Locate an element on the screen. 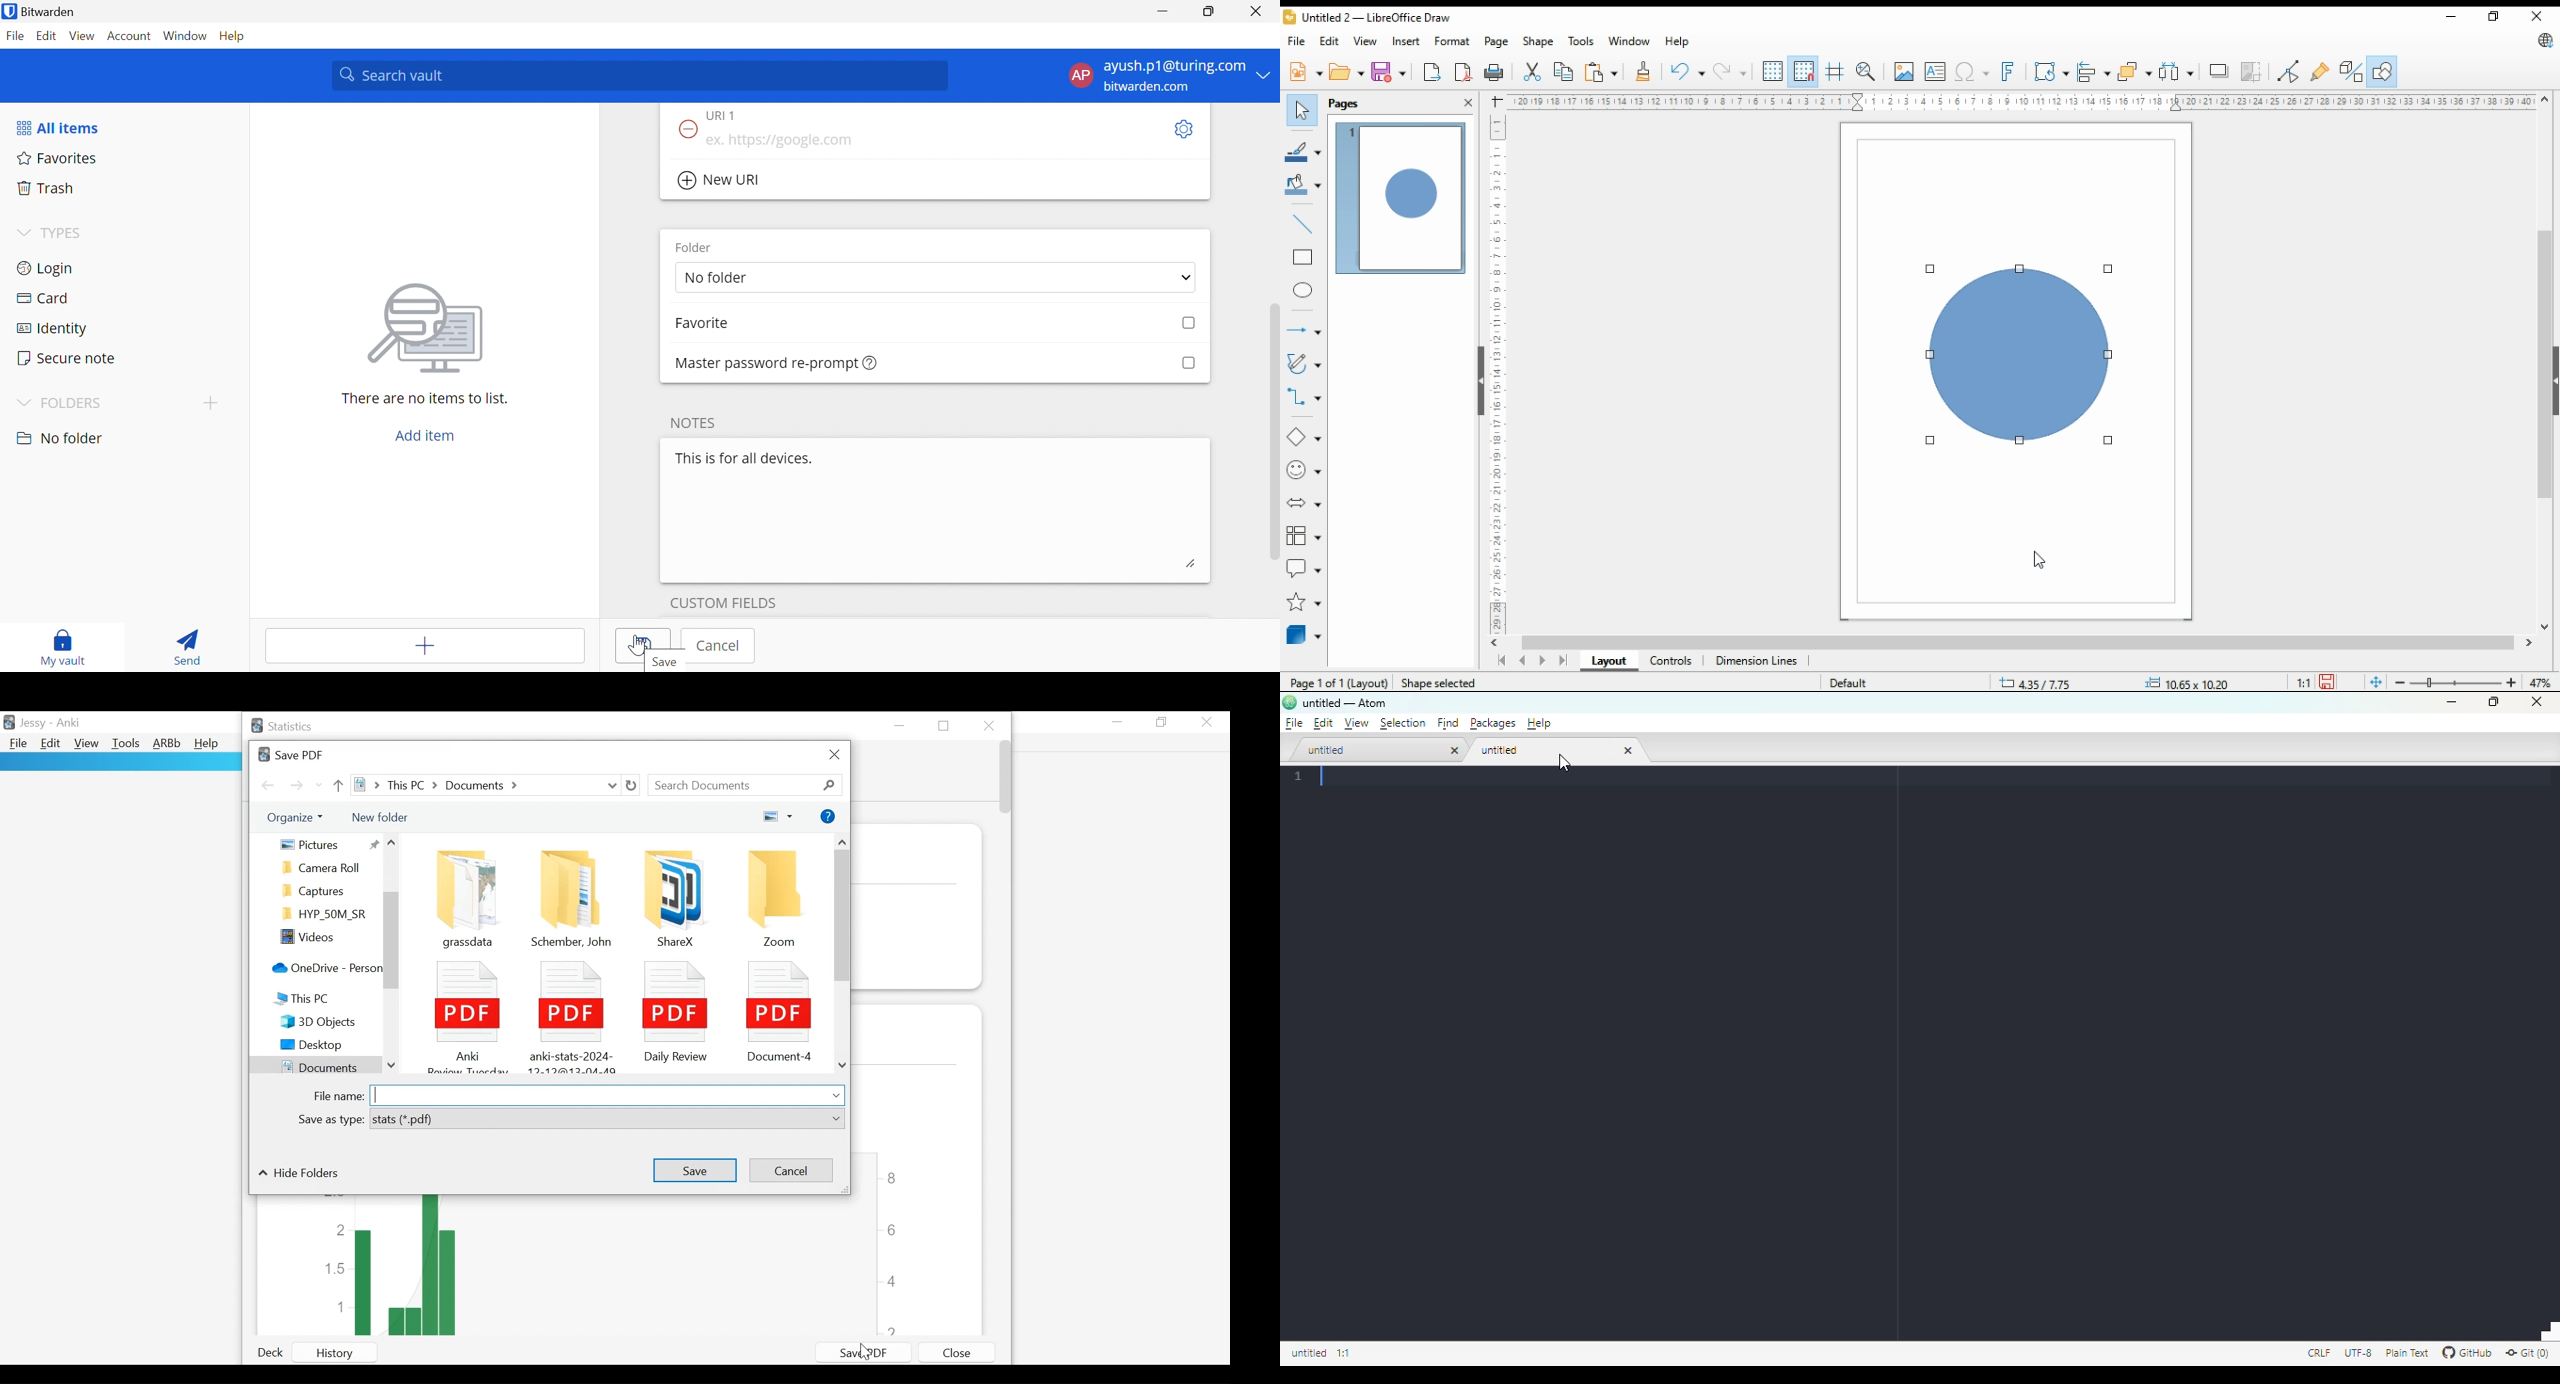 This screenshot has width=2576, height=1400. bar graph is located at coordinates (573, 1265).